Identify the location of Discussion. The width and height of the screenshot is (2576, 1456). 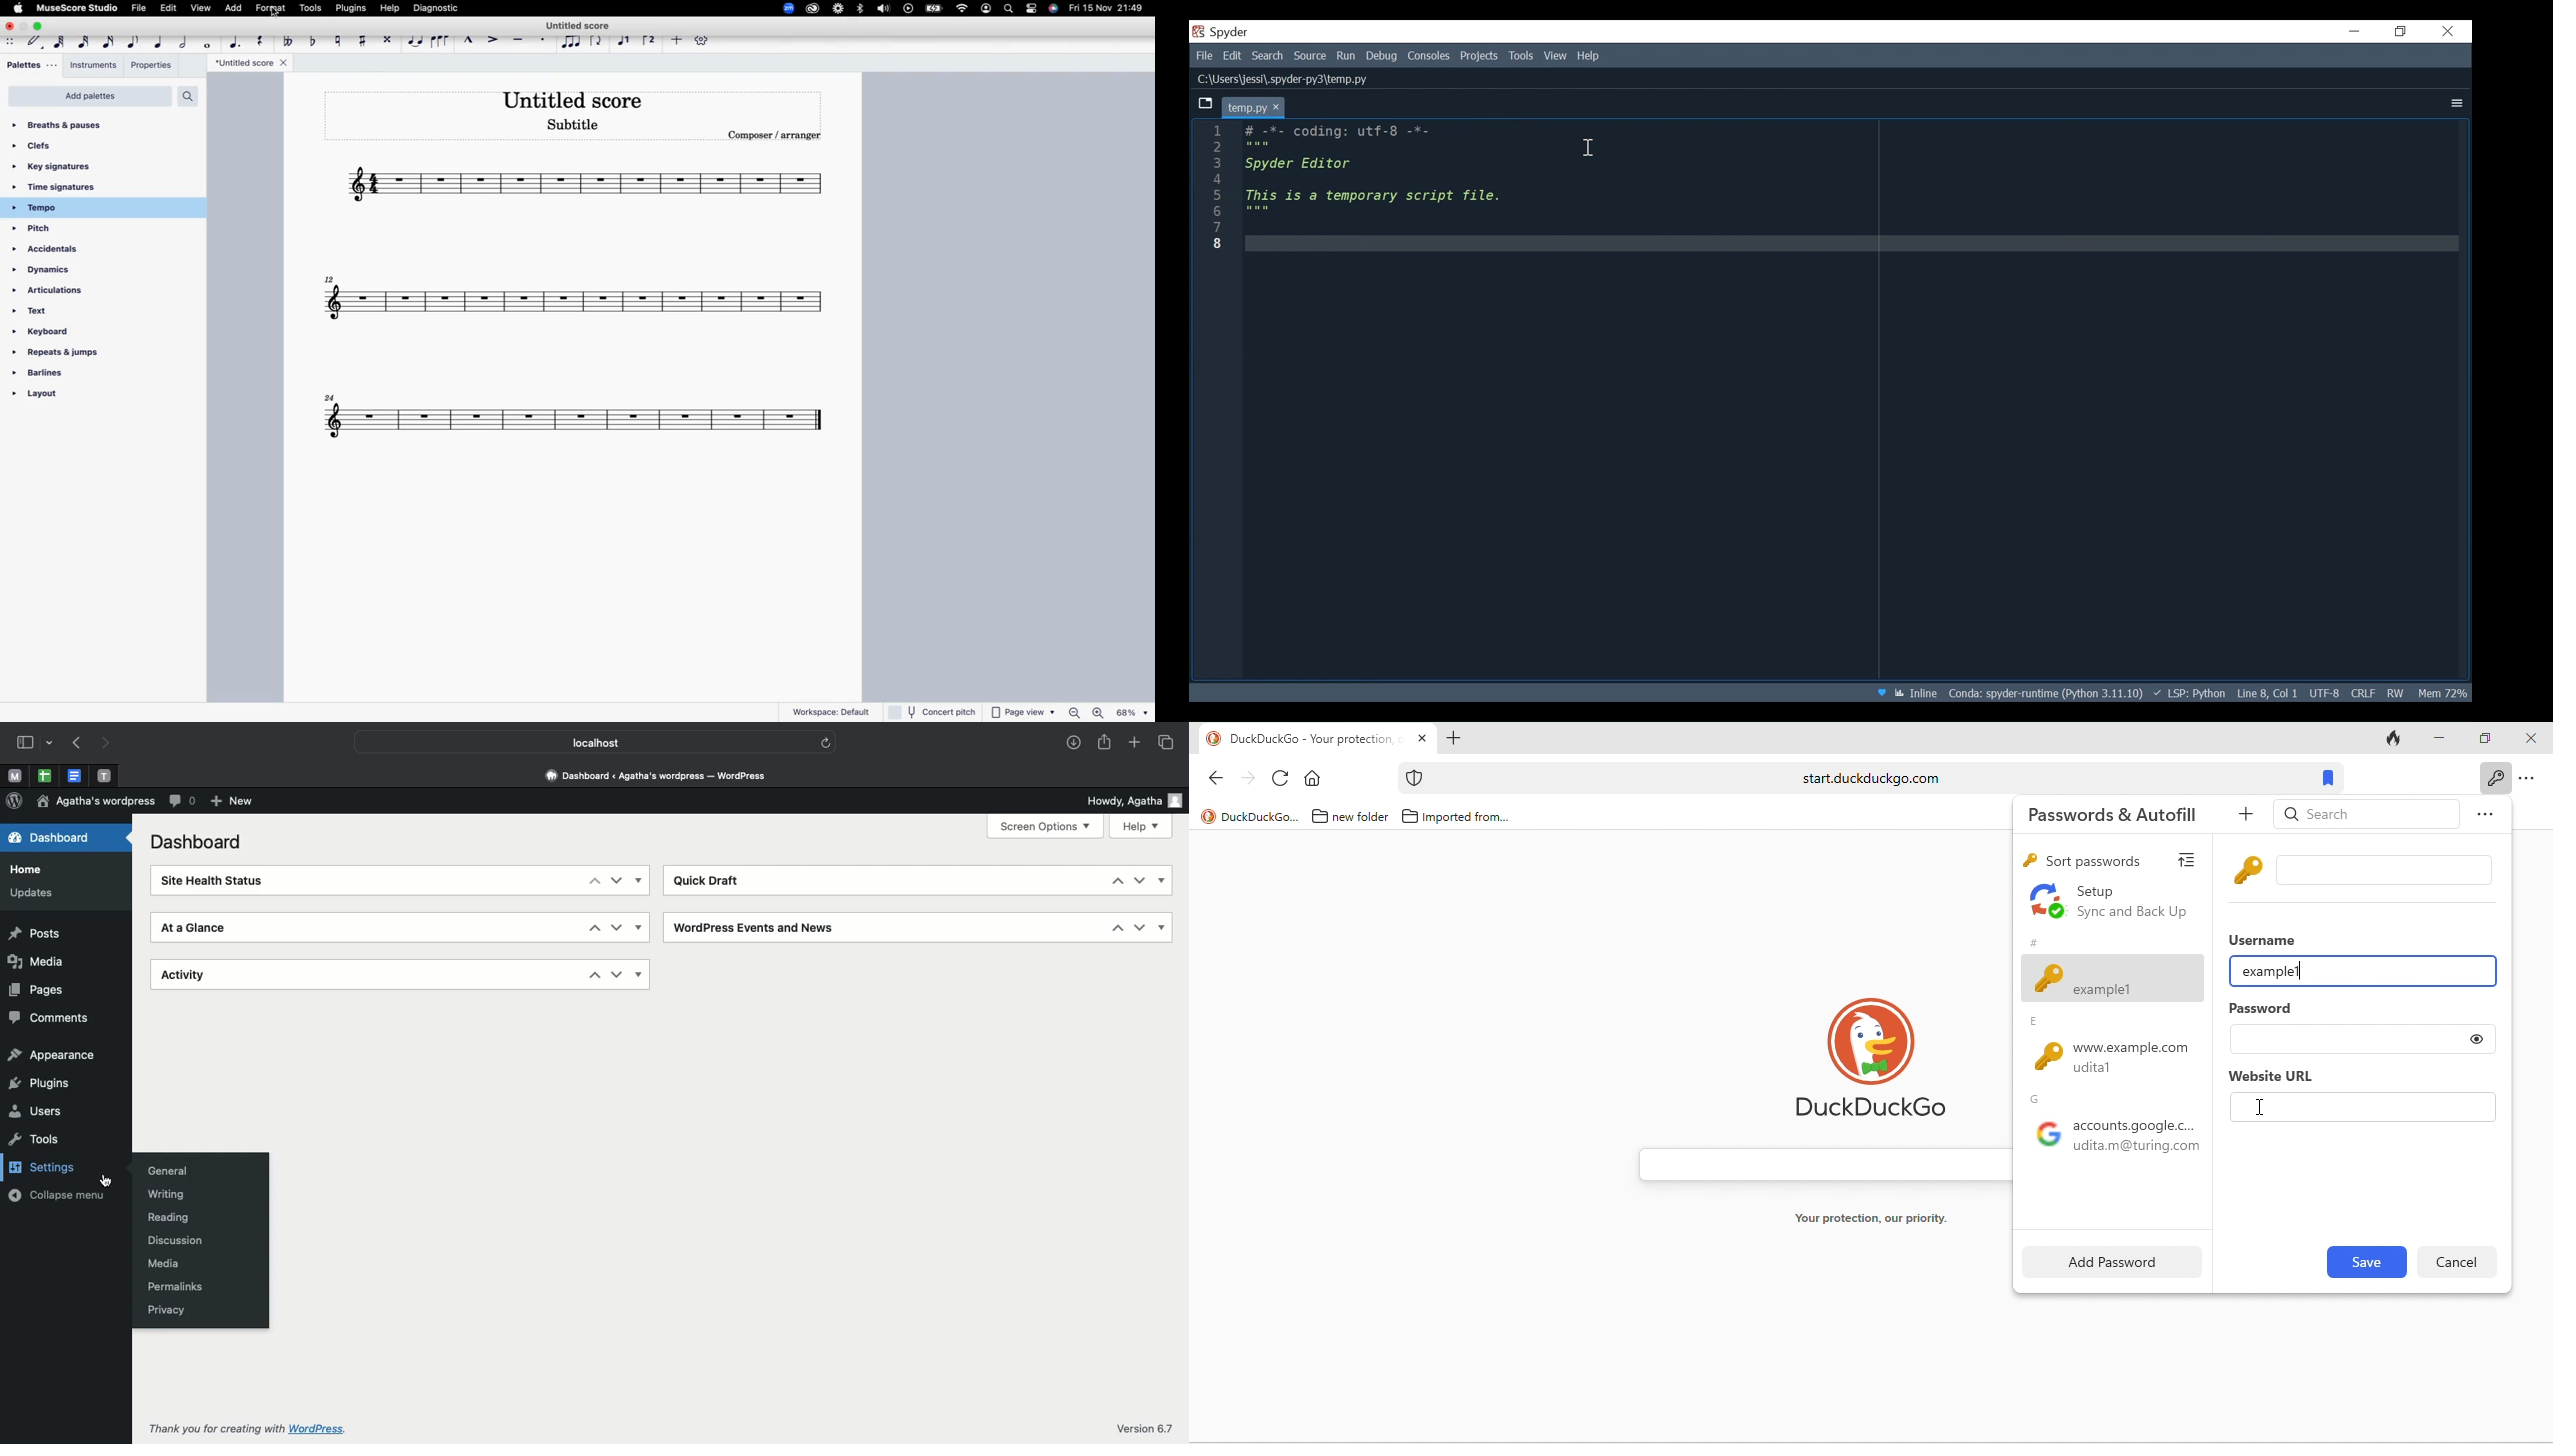
(173, 1240).